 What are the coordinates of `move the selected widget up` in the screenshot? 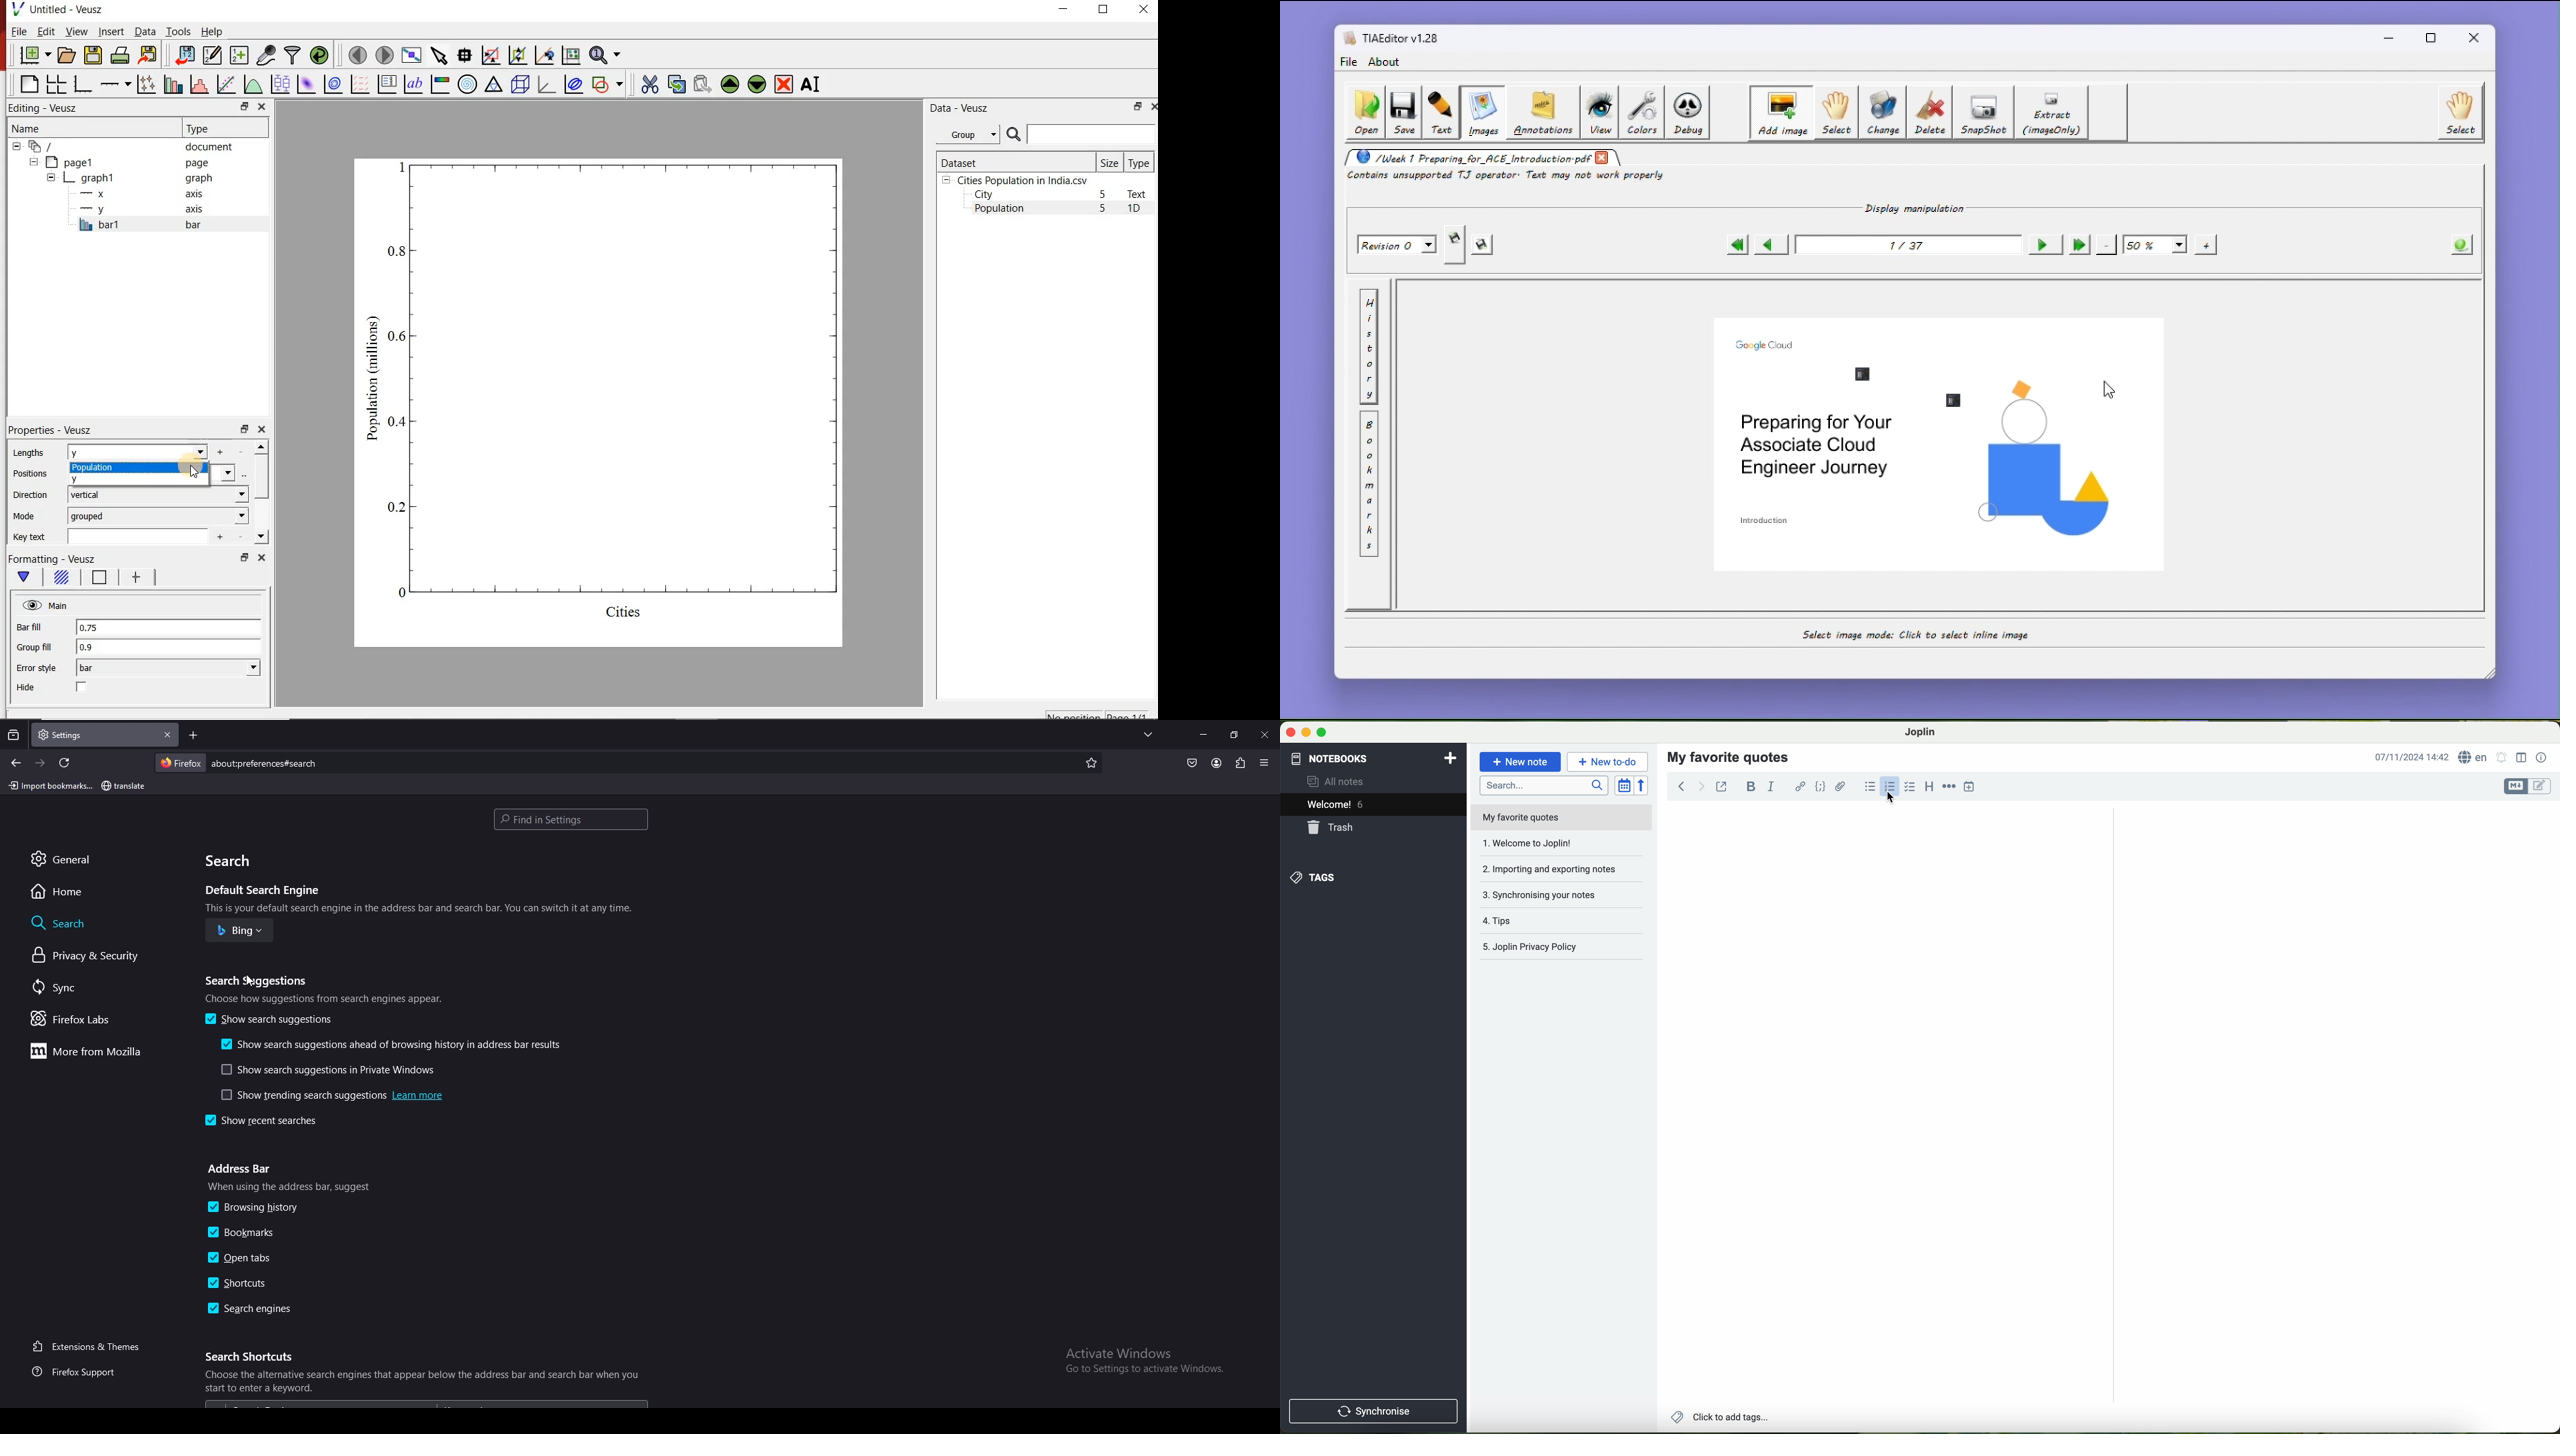 It's located at (730, 83).